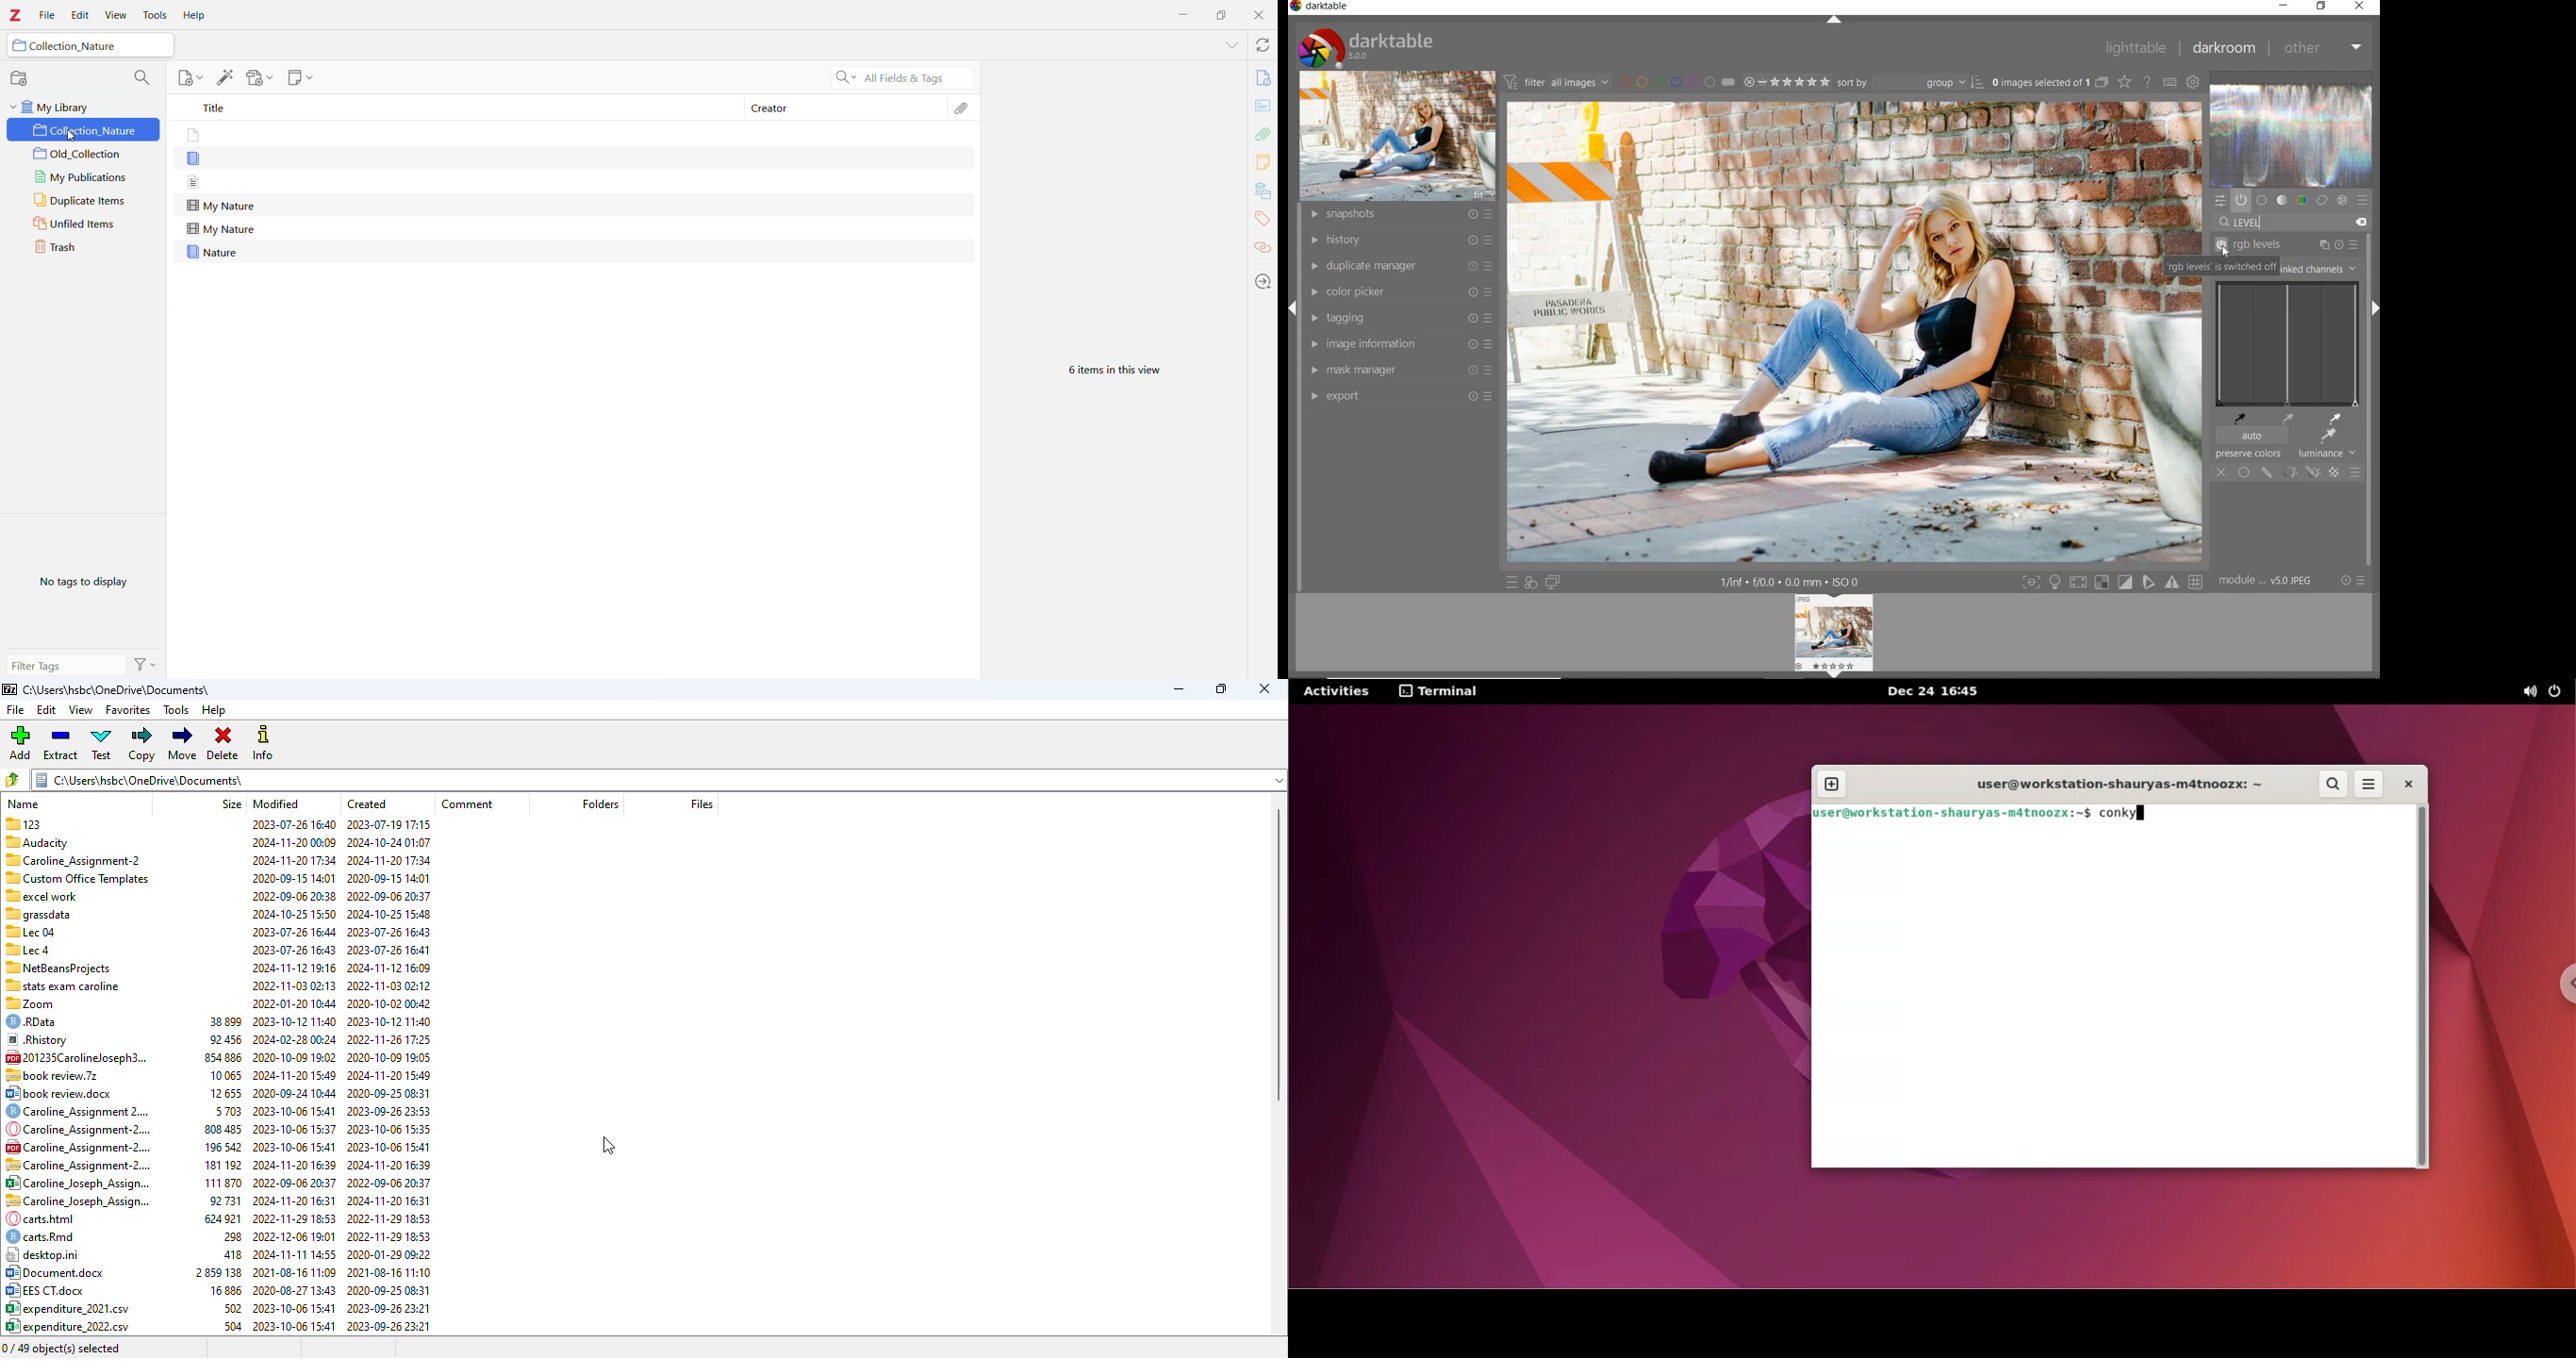 The image size is (2576, 1372). What do you see at coordinates (60, 743) in the screenshot?
I see `extract` at bounding box center [60, 743].